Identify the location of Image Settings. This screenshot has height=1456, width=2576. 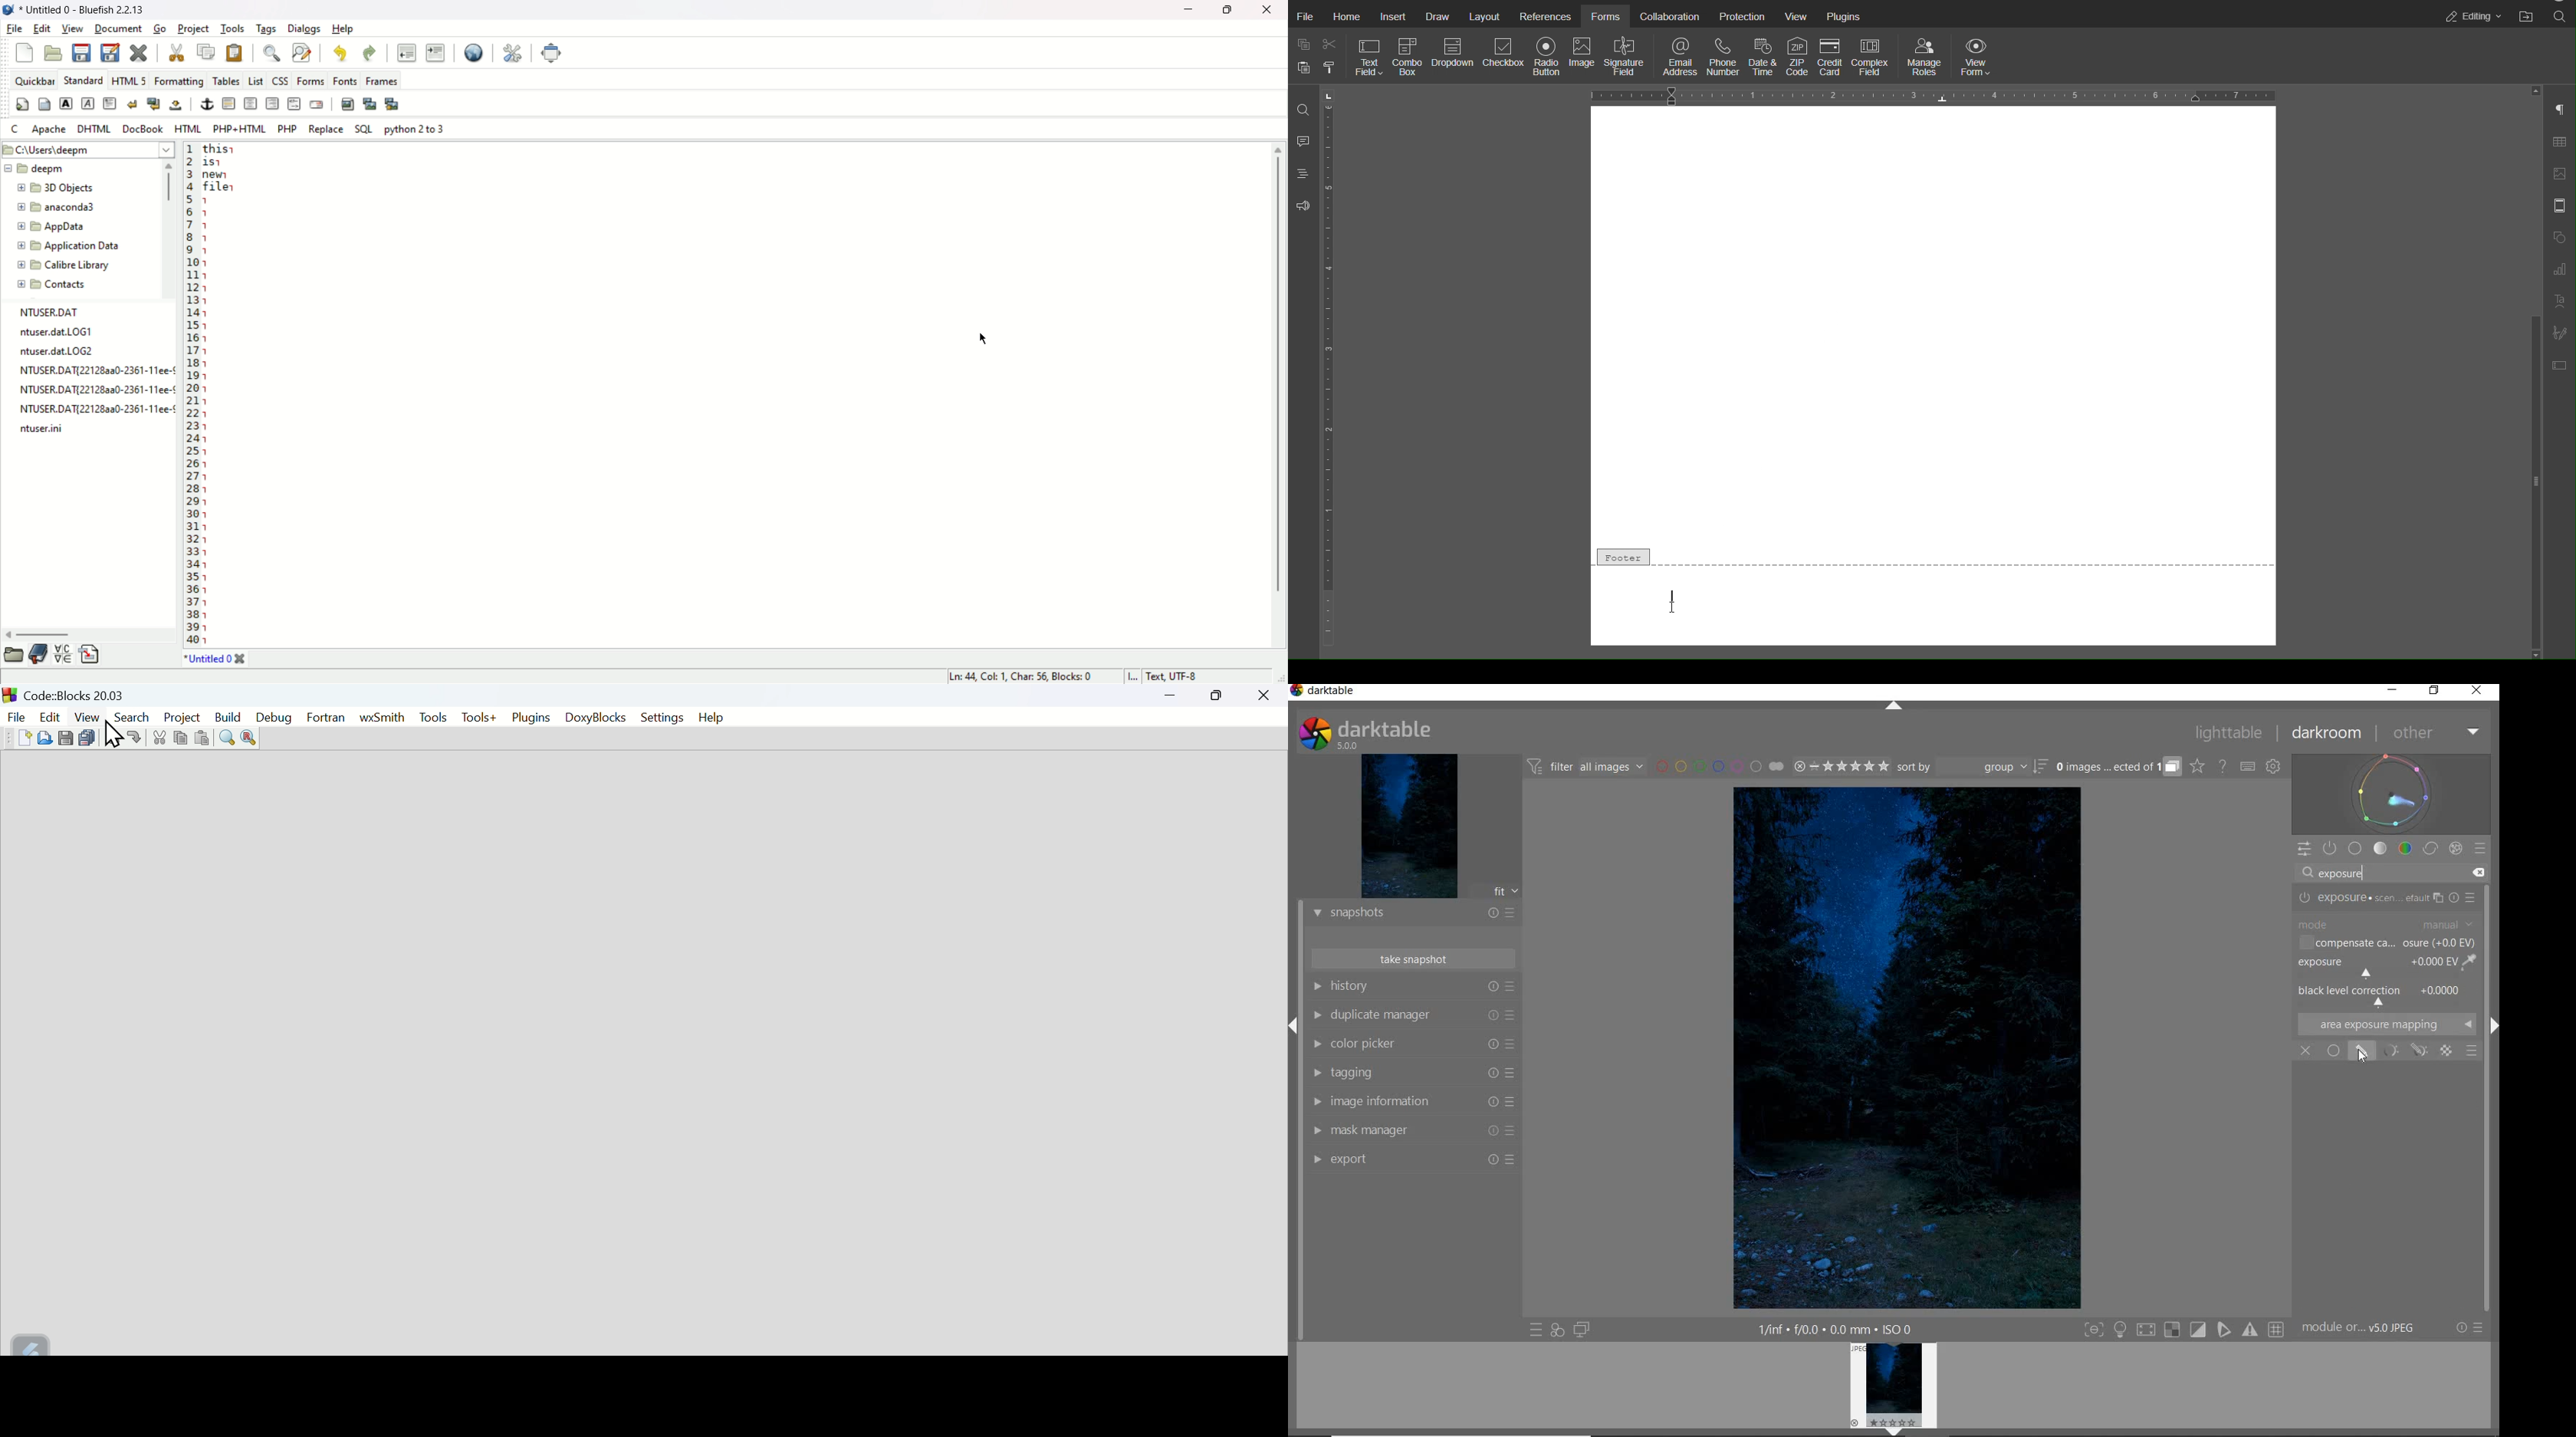
(2560, 173).